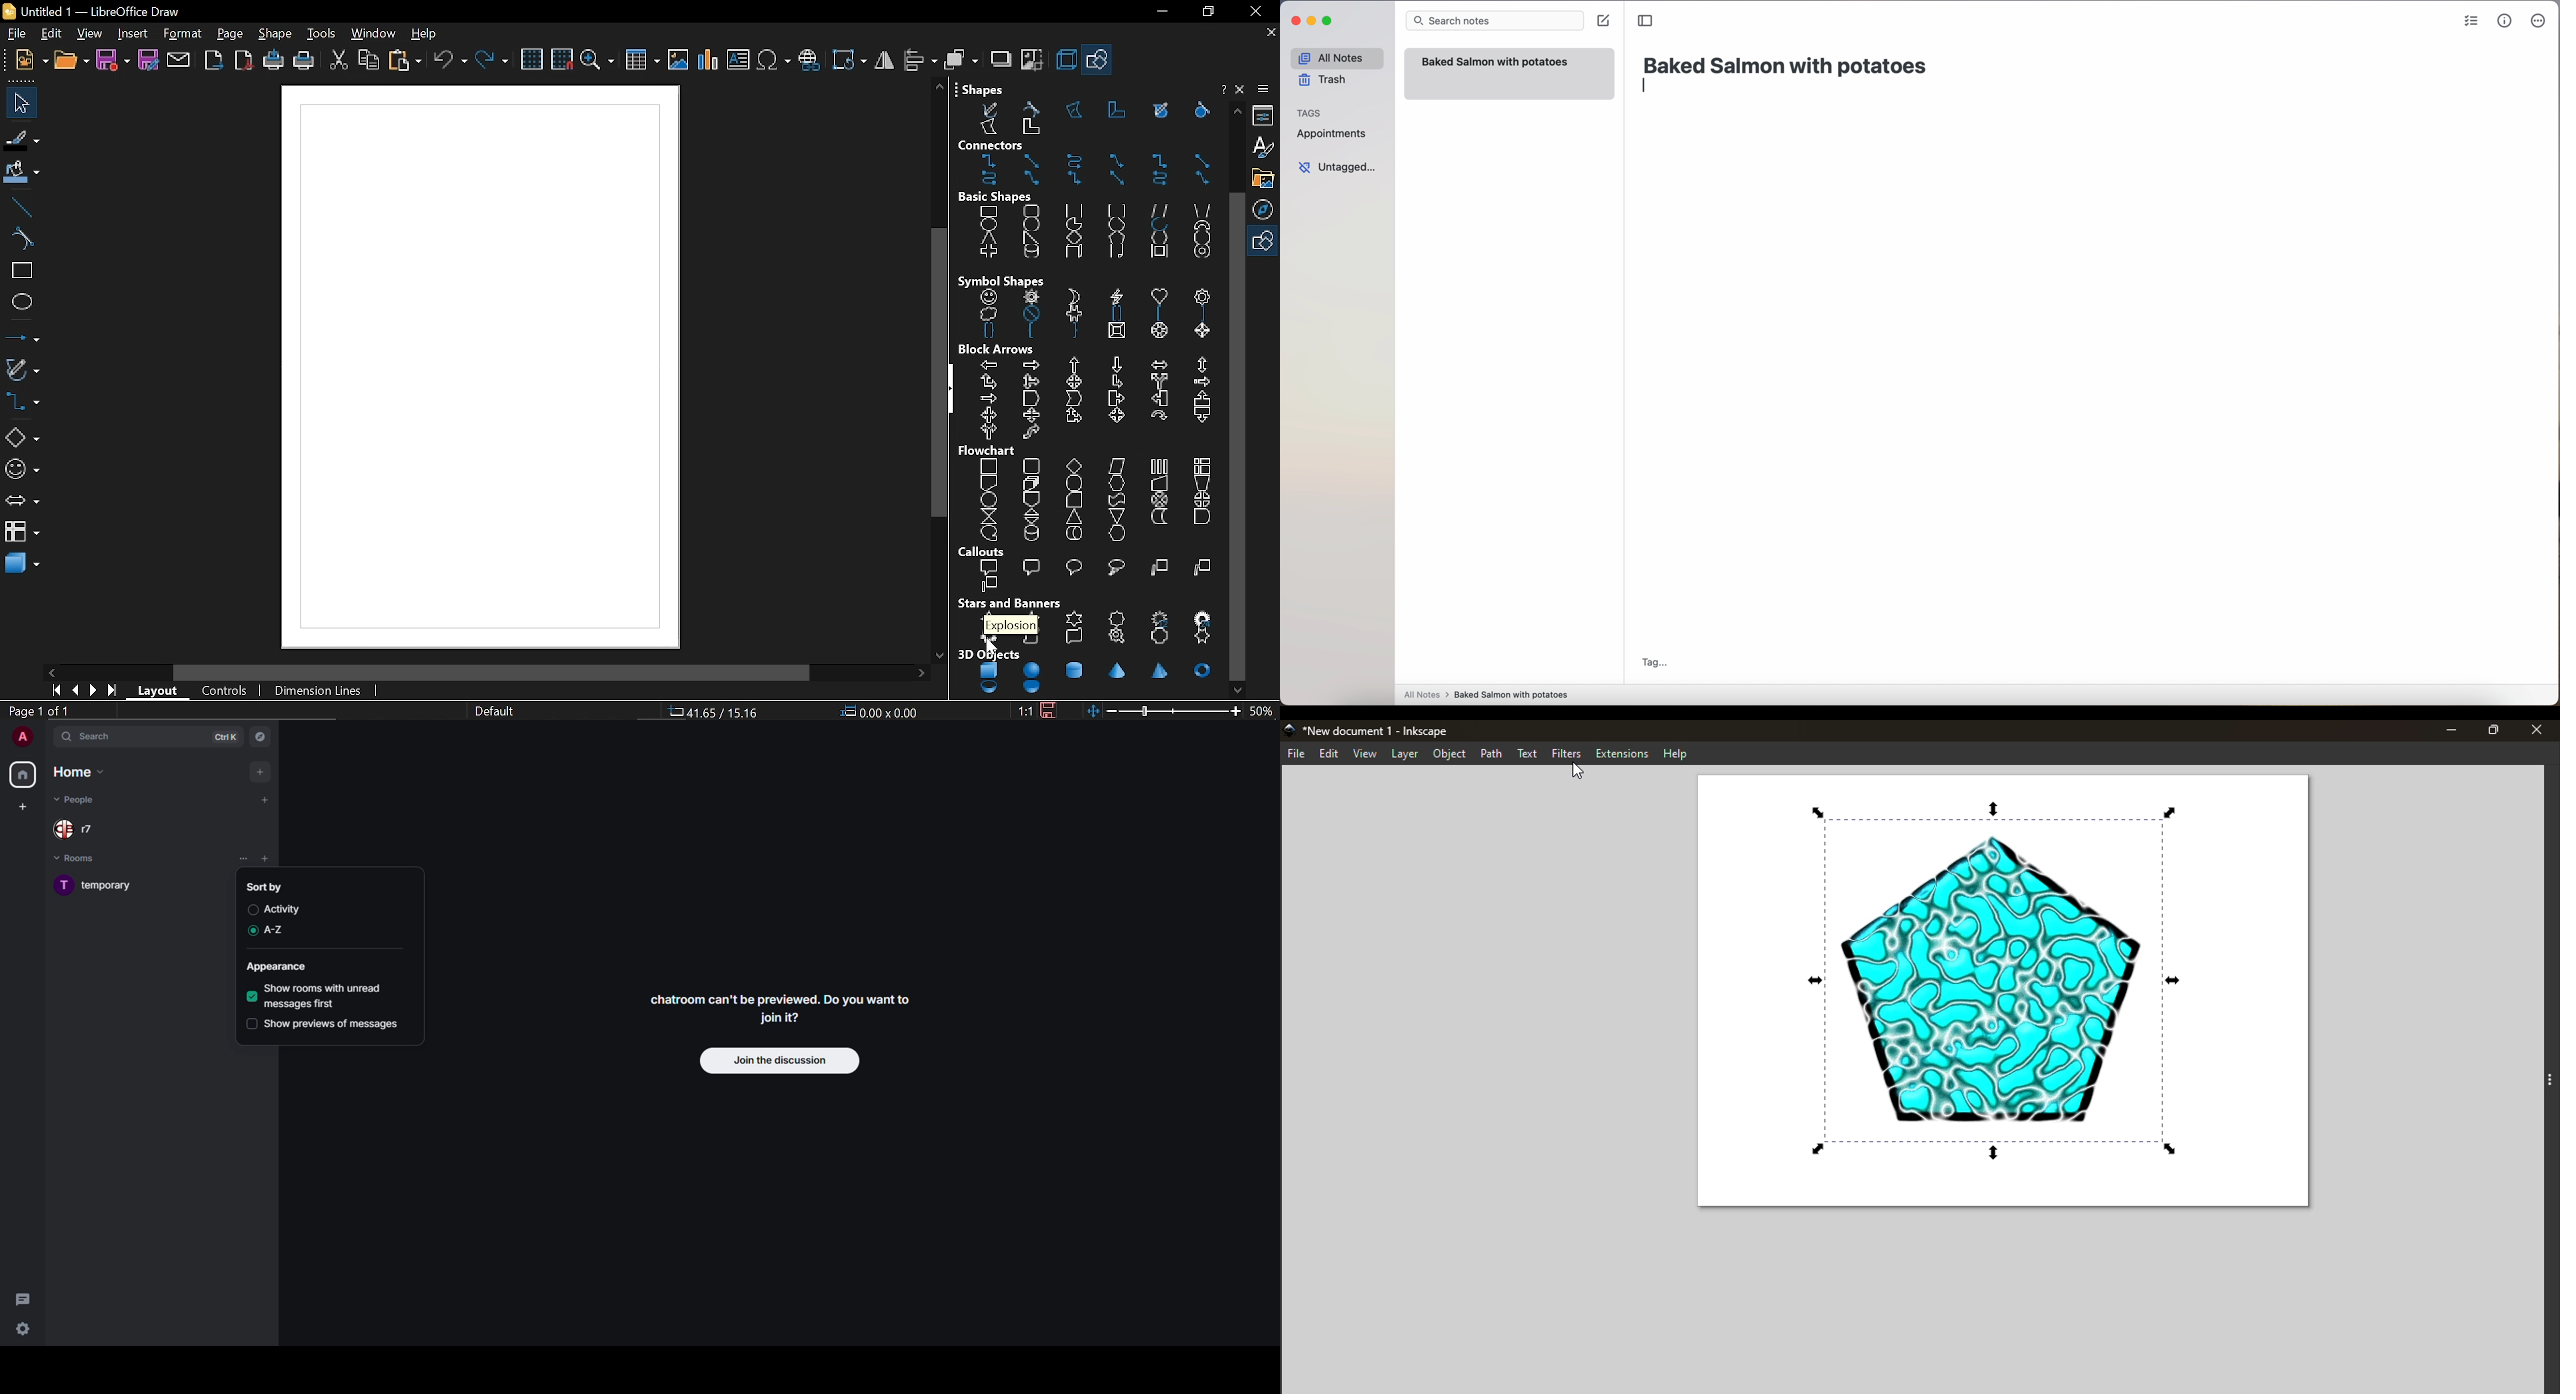 The width and height of the screenshot is (2576, 1400). Describe the element at coordinates (561, 60) in the screenshot. I see `snap to grid` at that location.